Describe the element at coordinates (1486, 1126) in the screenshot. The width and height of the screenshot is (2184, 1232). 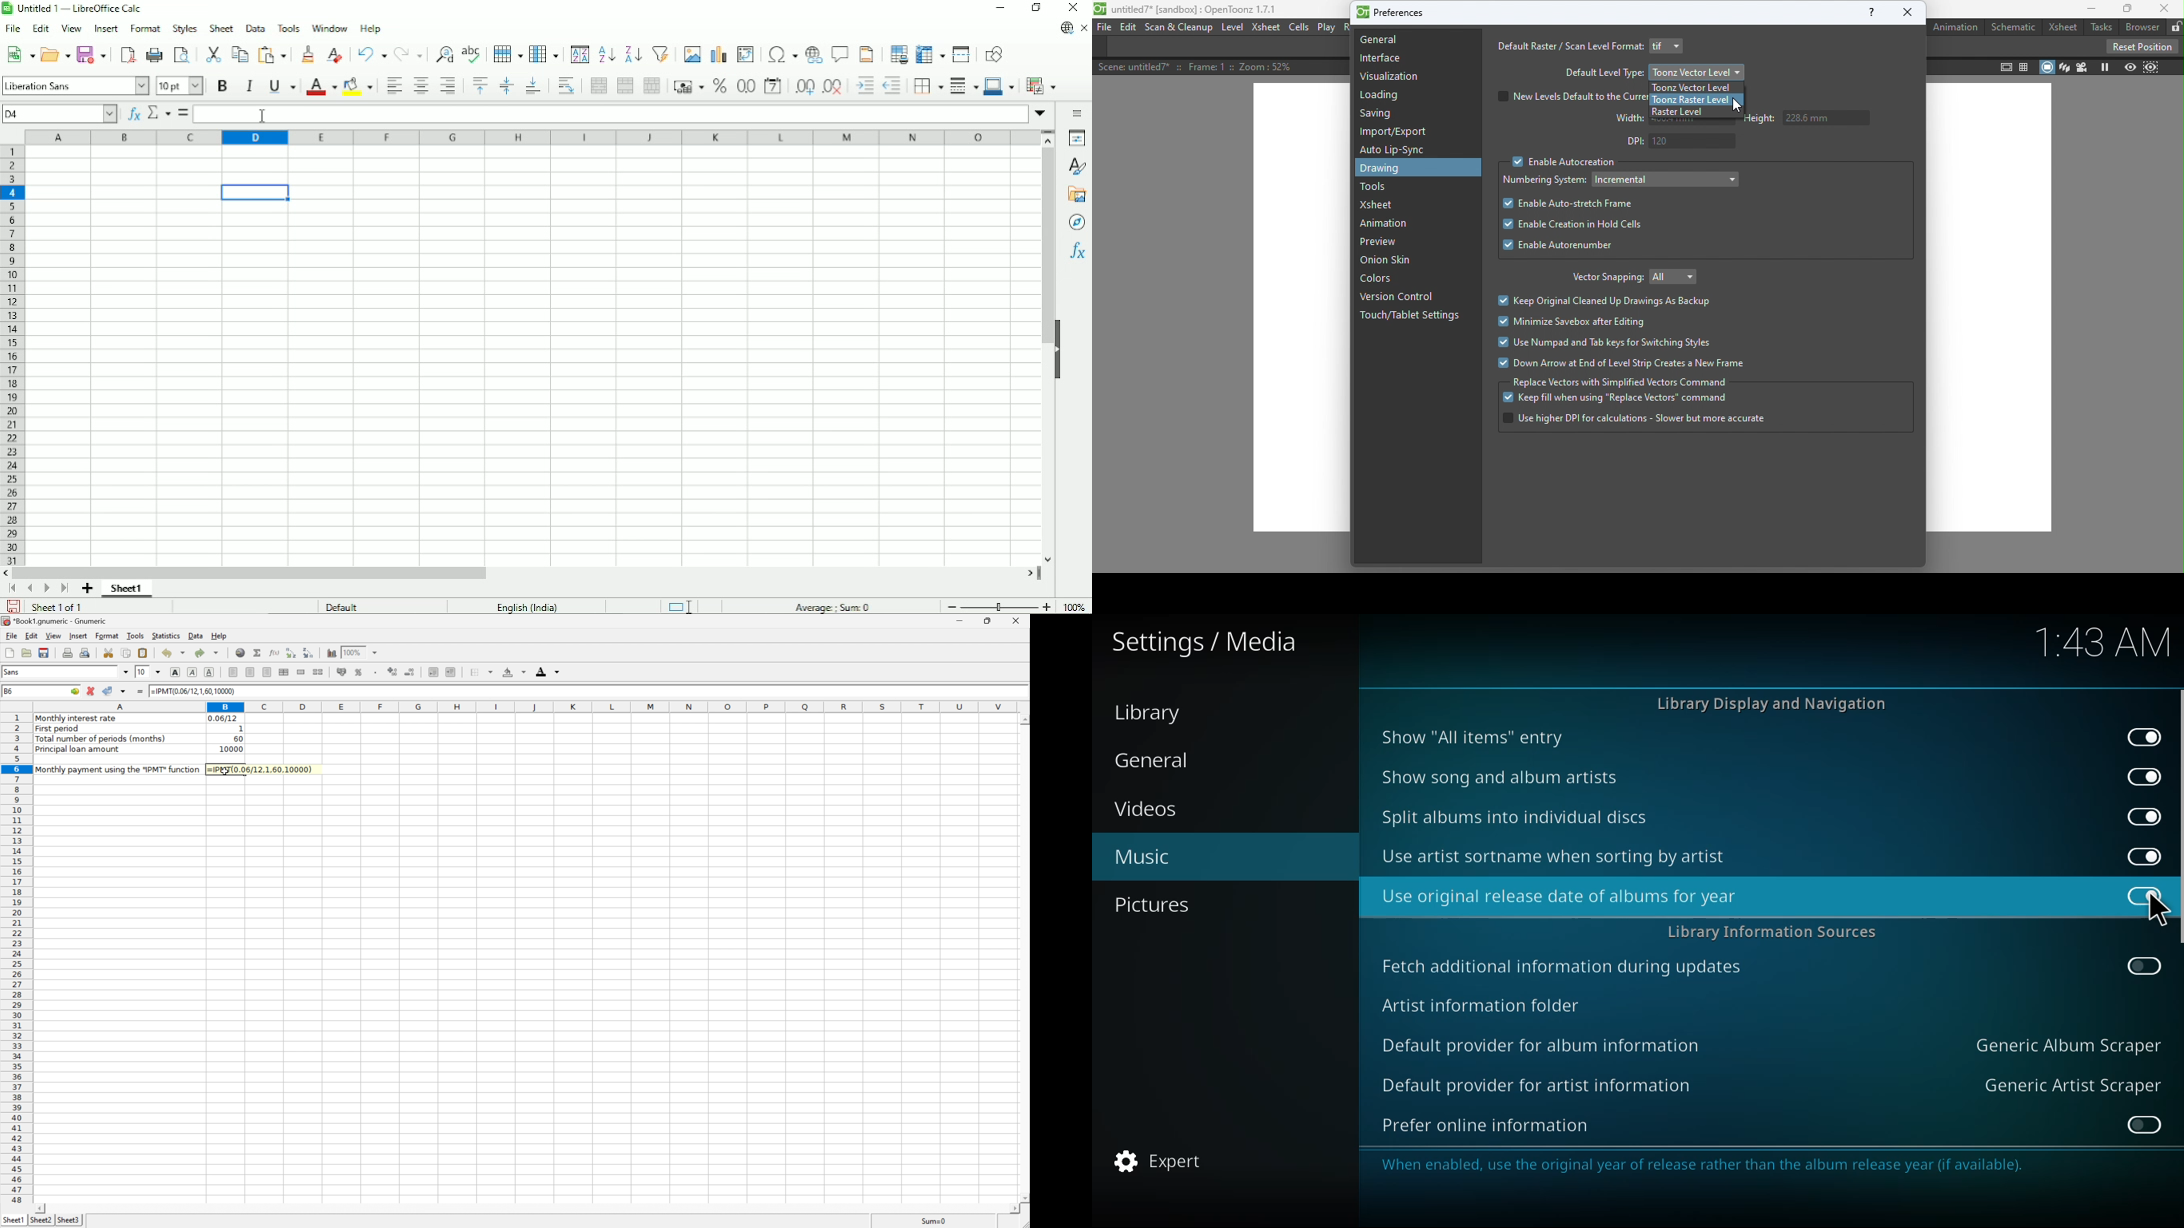
I see `prefer online info` at that location.